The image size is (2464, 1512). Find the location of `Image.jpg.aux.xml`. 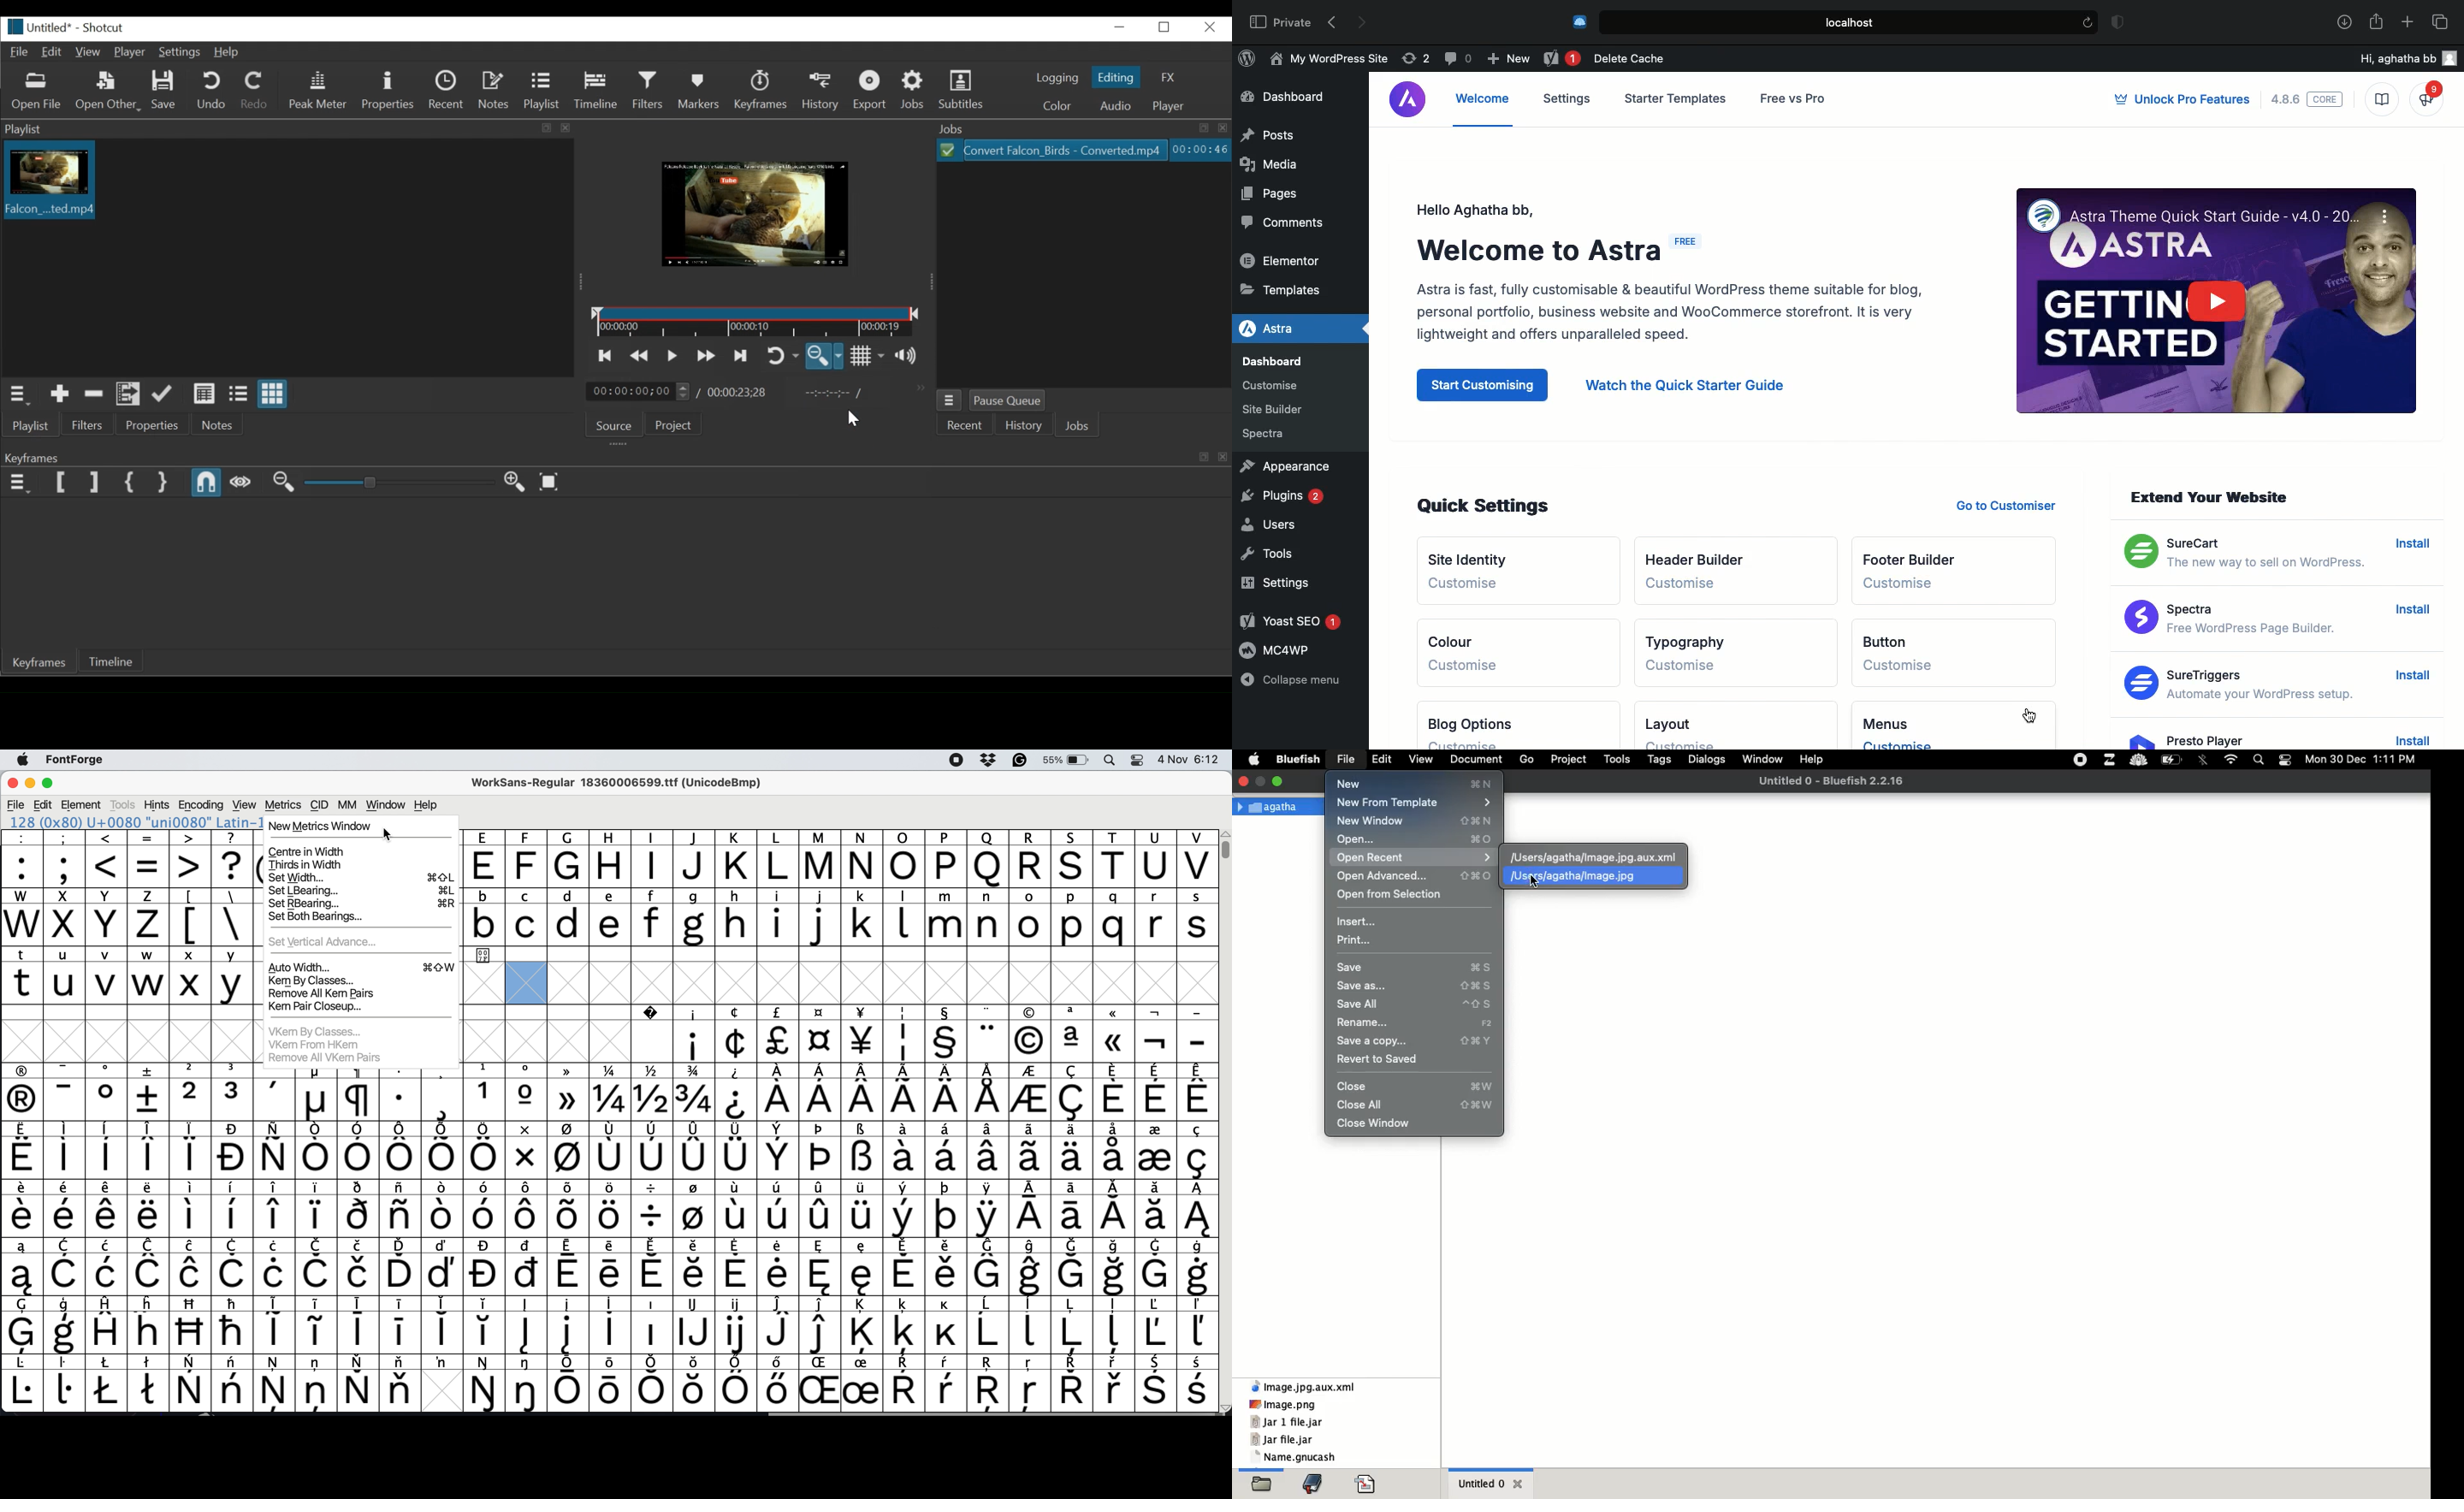

Image.jpg.aux.xml is located at coordinates (1307, 1387).